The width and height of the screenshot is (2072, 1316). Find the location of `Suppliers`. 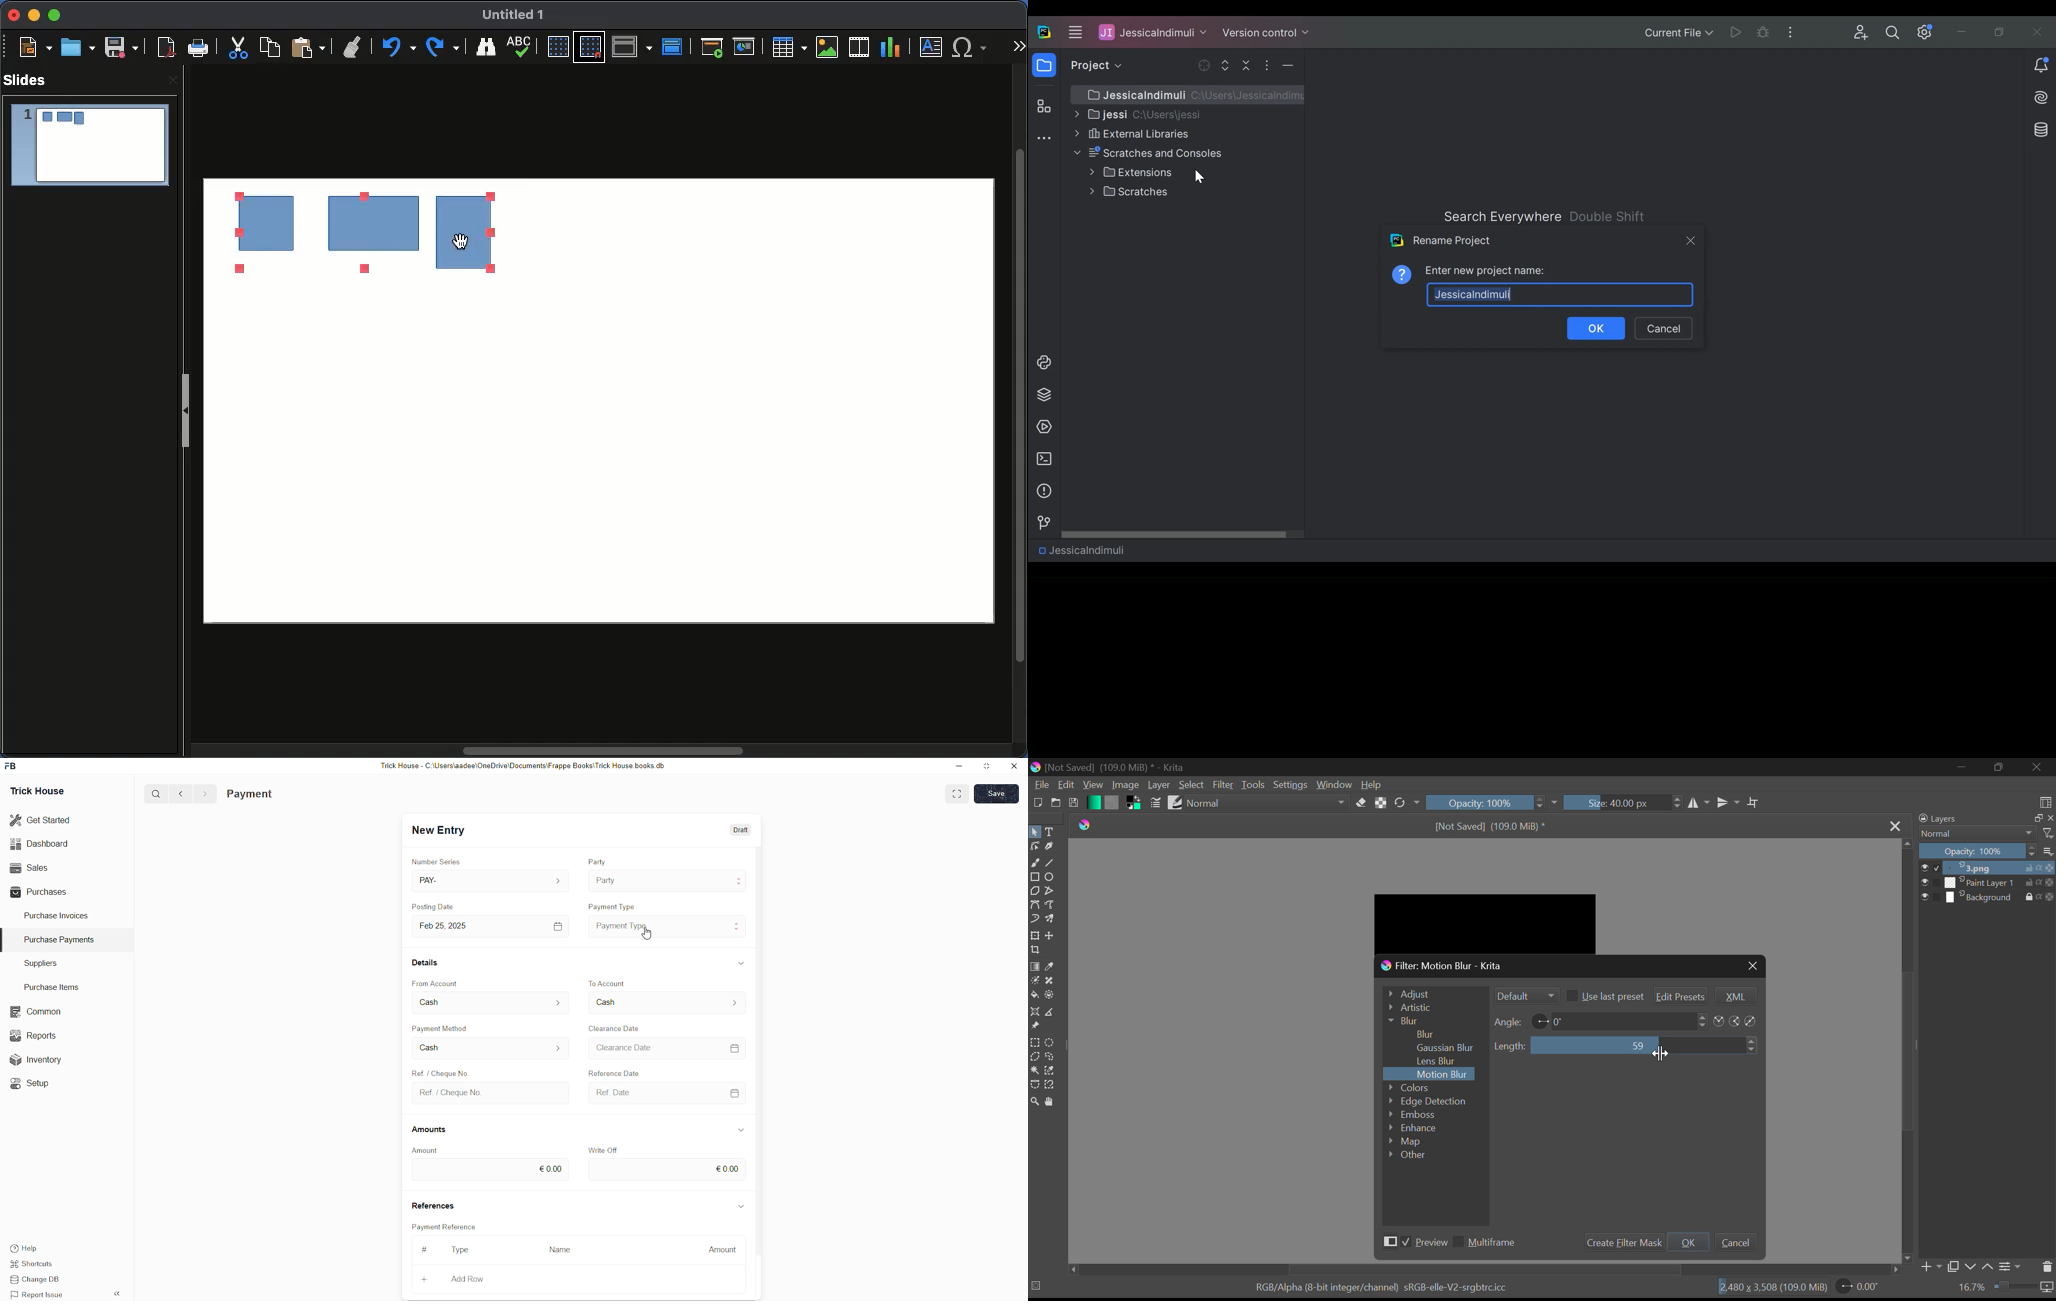

Suppliers is located at coordinates (36, 963).